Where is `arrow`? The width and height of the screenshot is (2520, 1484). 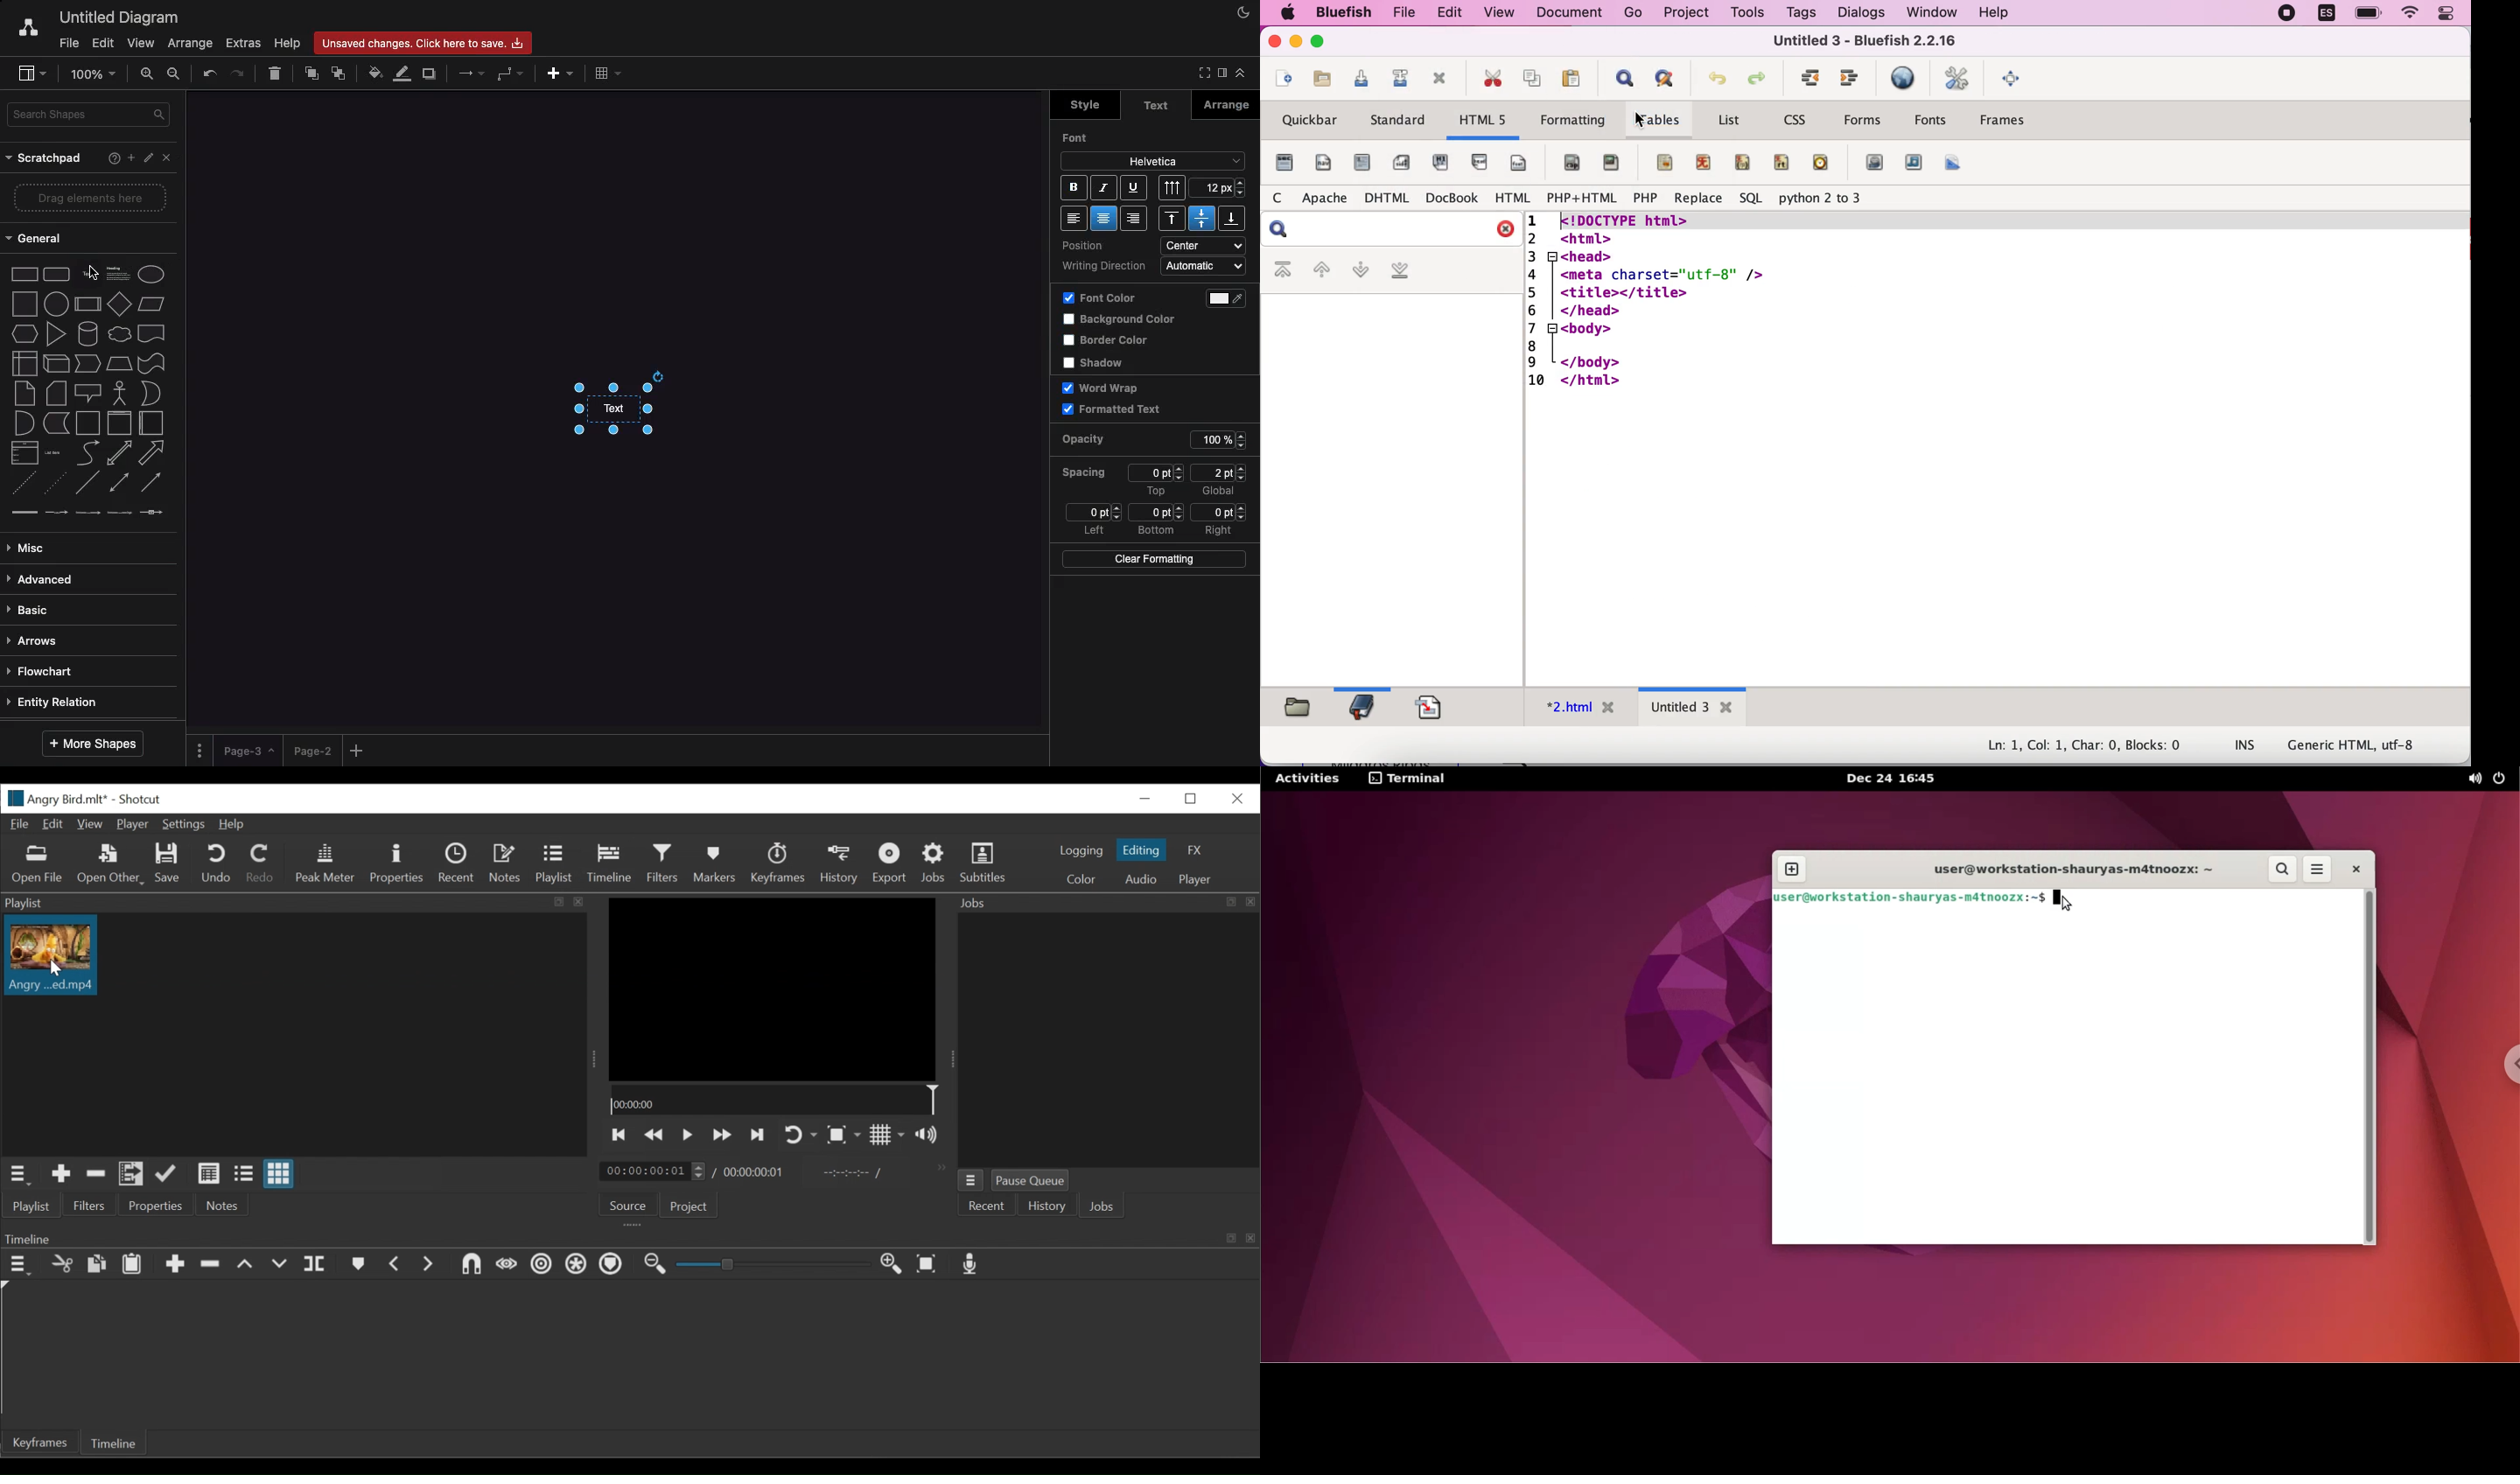 arrow is located at coordinates (152, 453).